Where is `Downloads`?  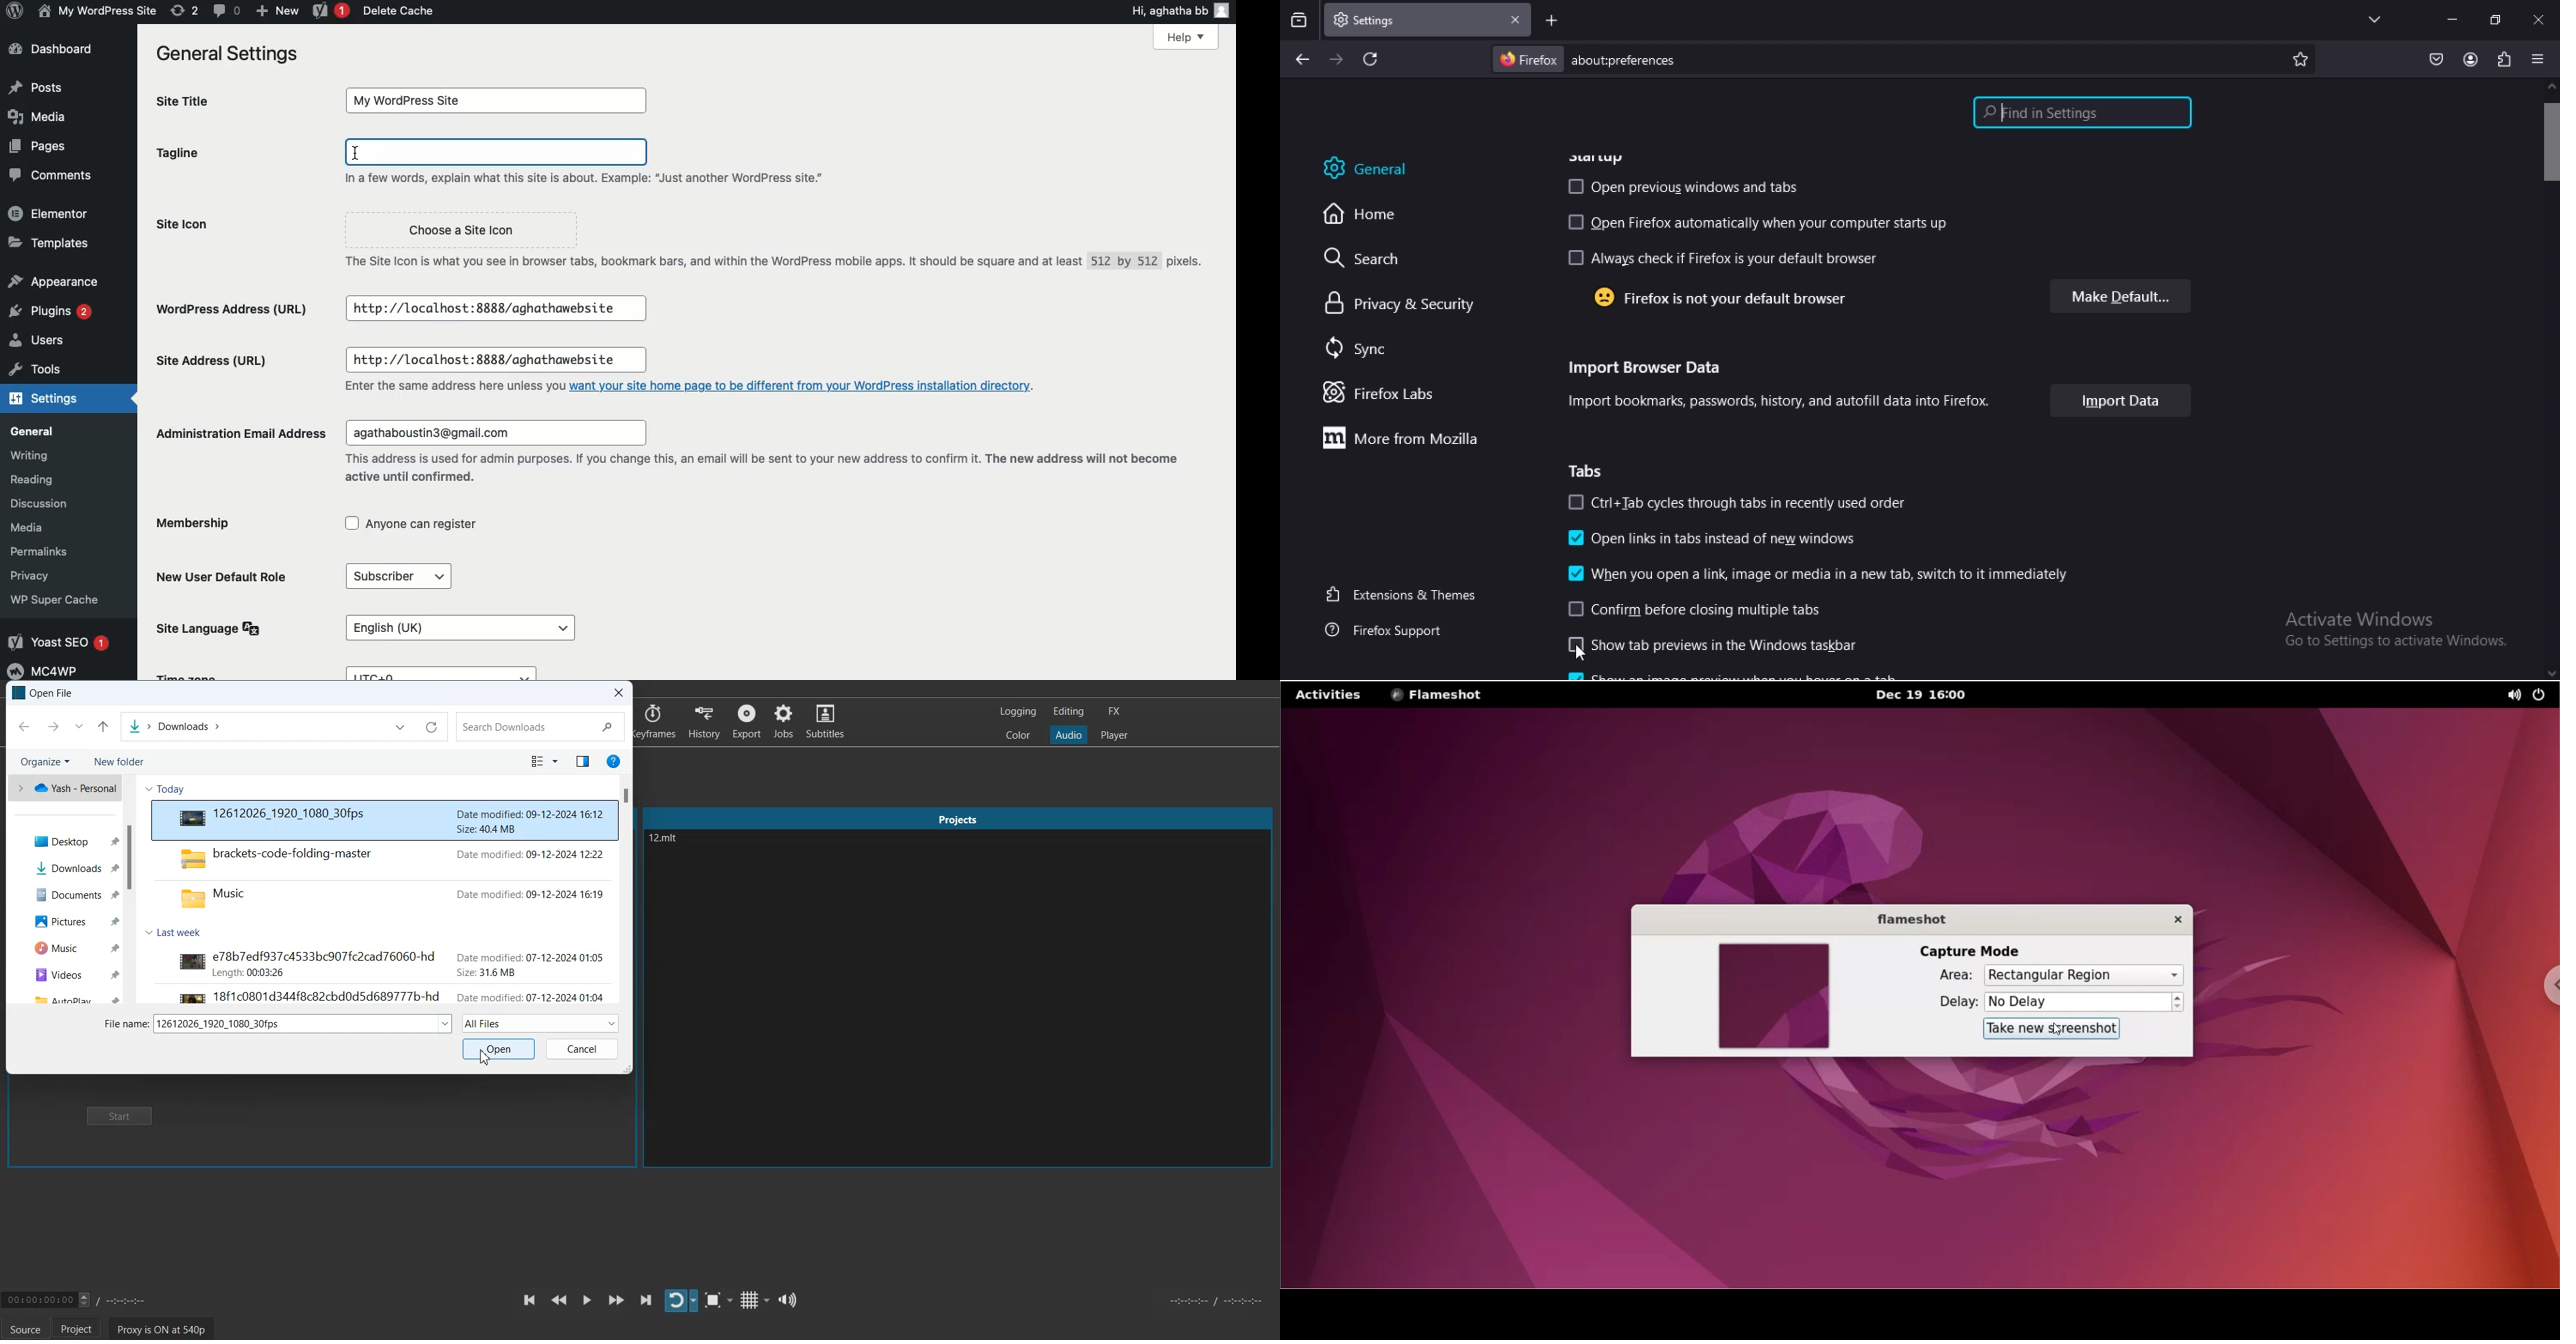 Downloads is located at coordinates (65, 869).